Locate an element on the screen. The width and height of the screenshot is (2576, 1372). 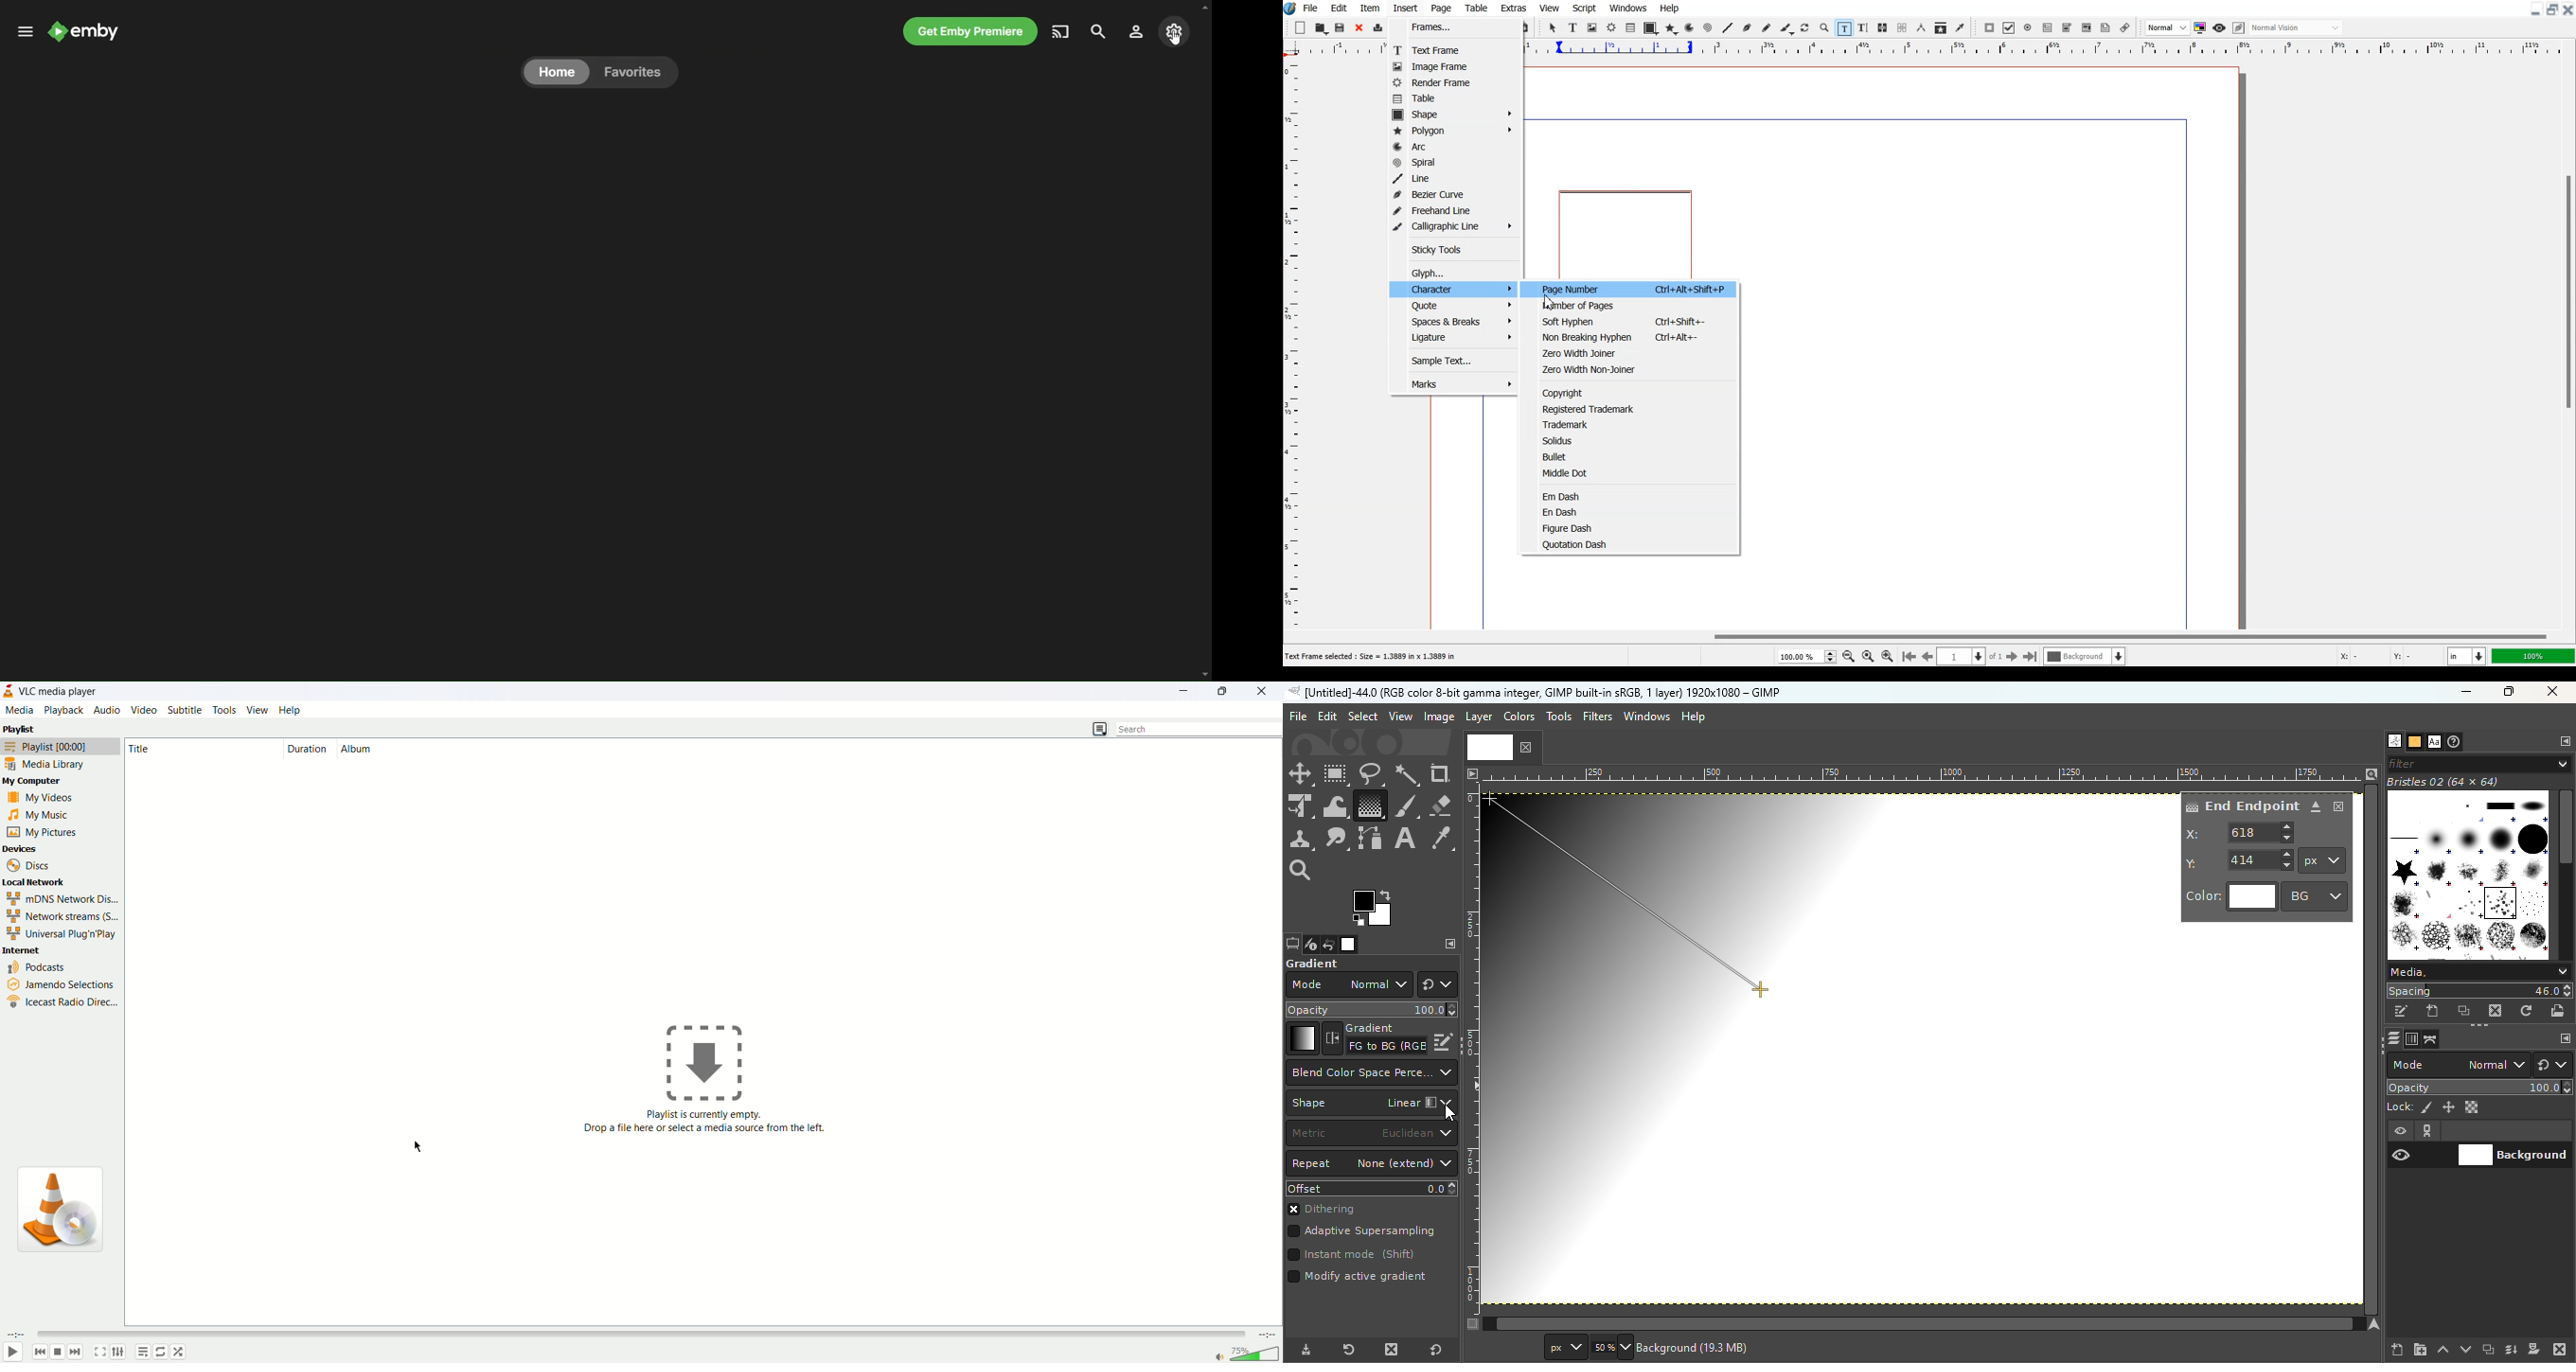
Color is located at coordinates (2231, 897).